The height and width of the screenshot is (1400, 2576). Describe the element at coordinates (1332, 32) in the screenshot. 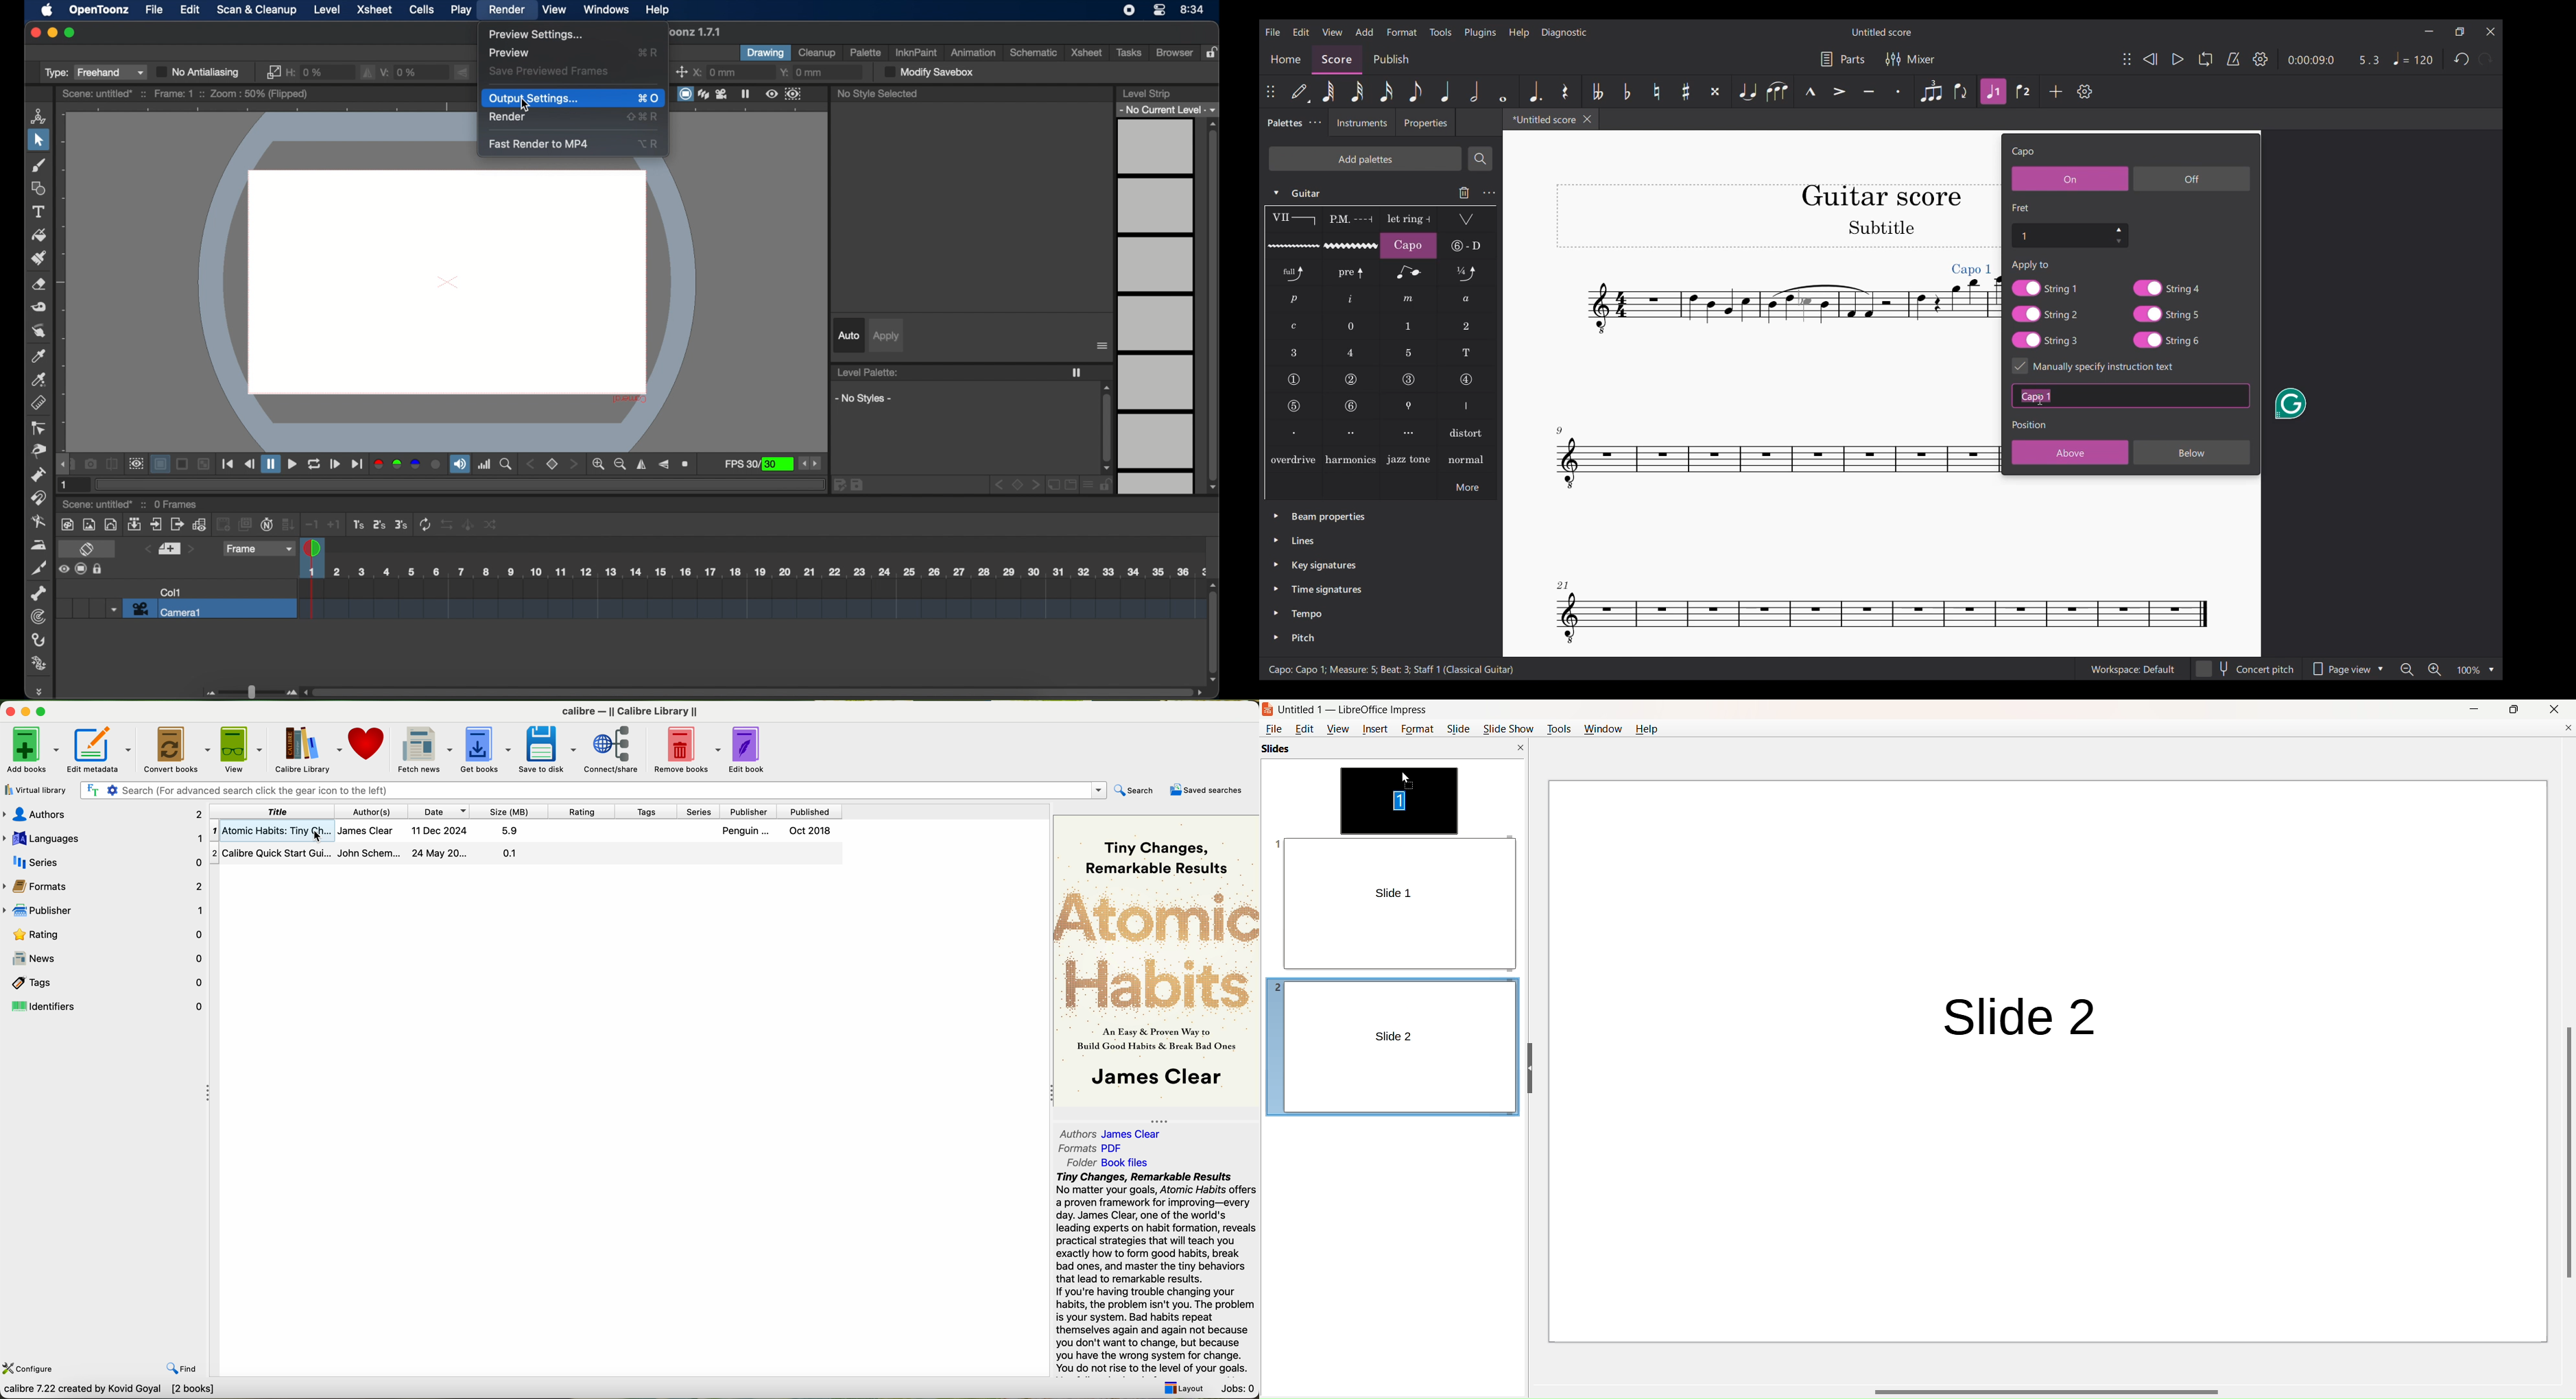

I see `View menu` at that location.